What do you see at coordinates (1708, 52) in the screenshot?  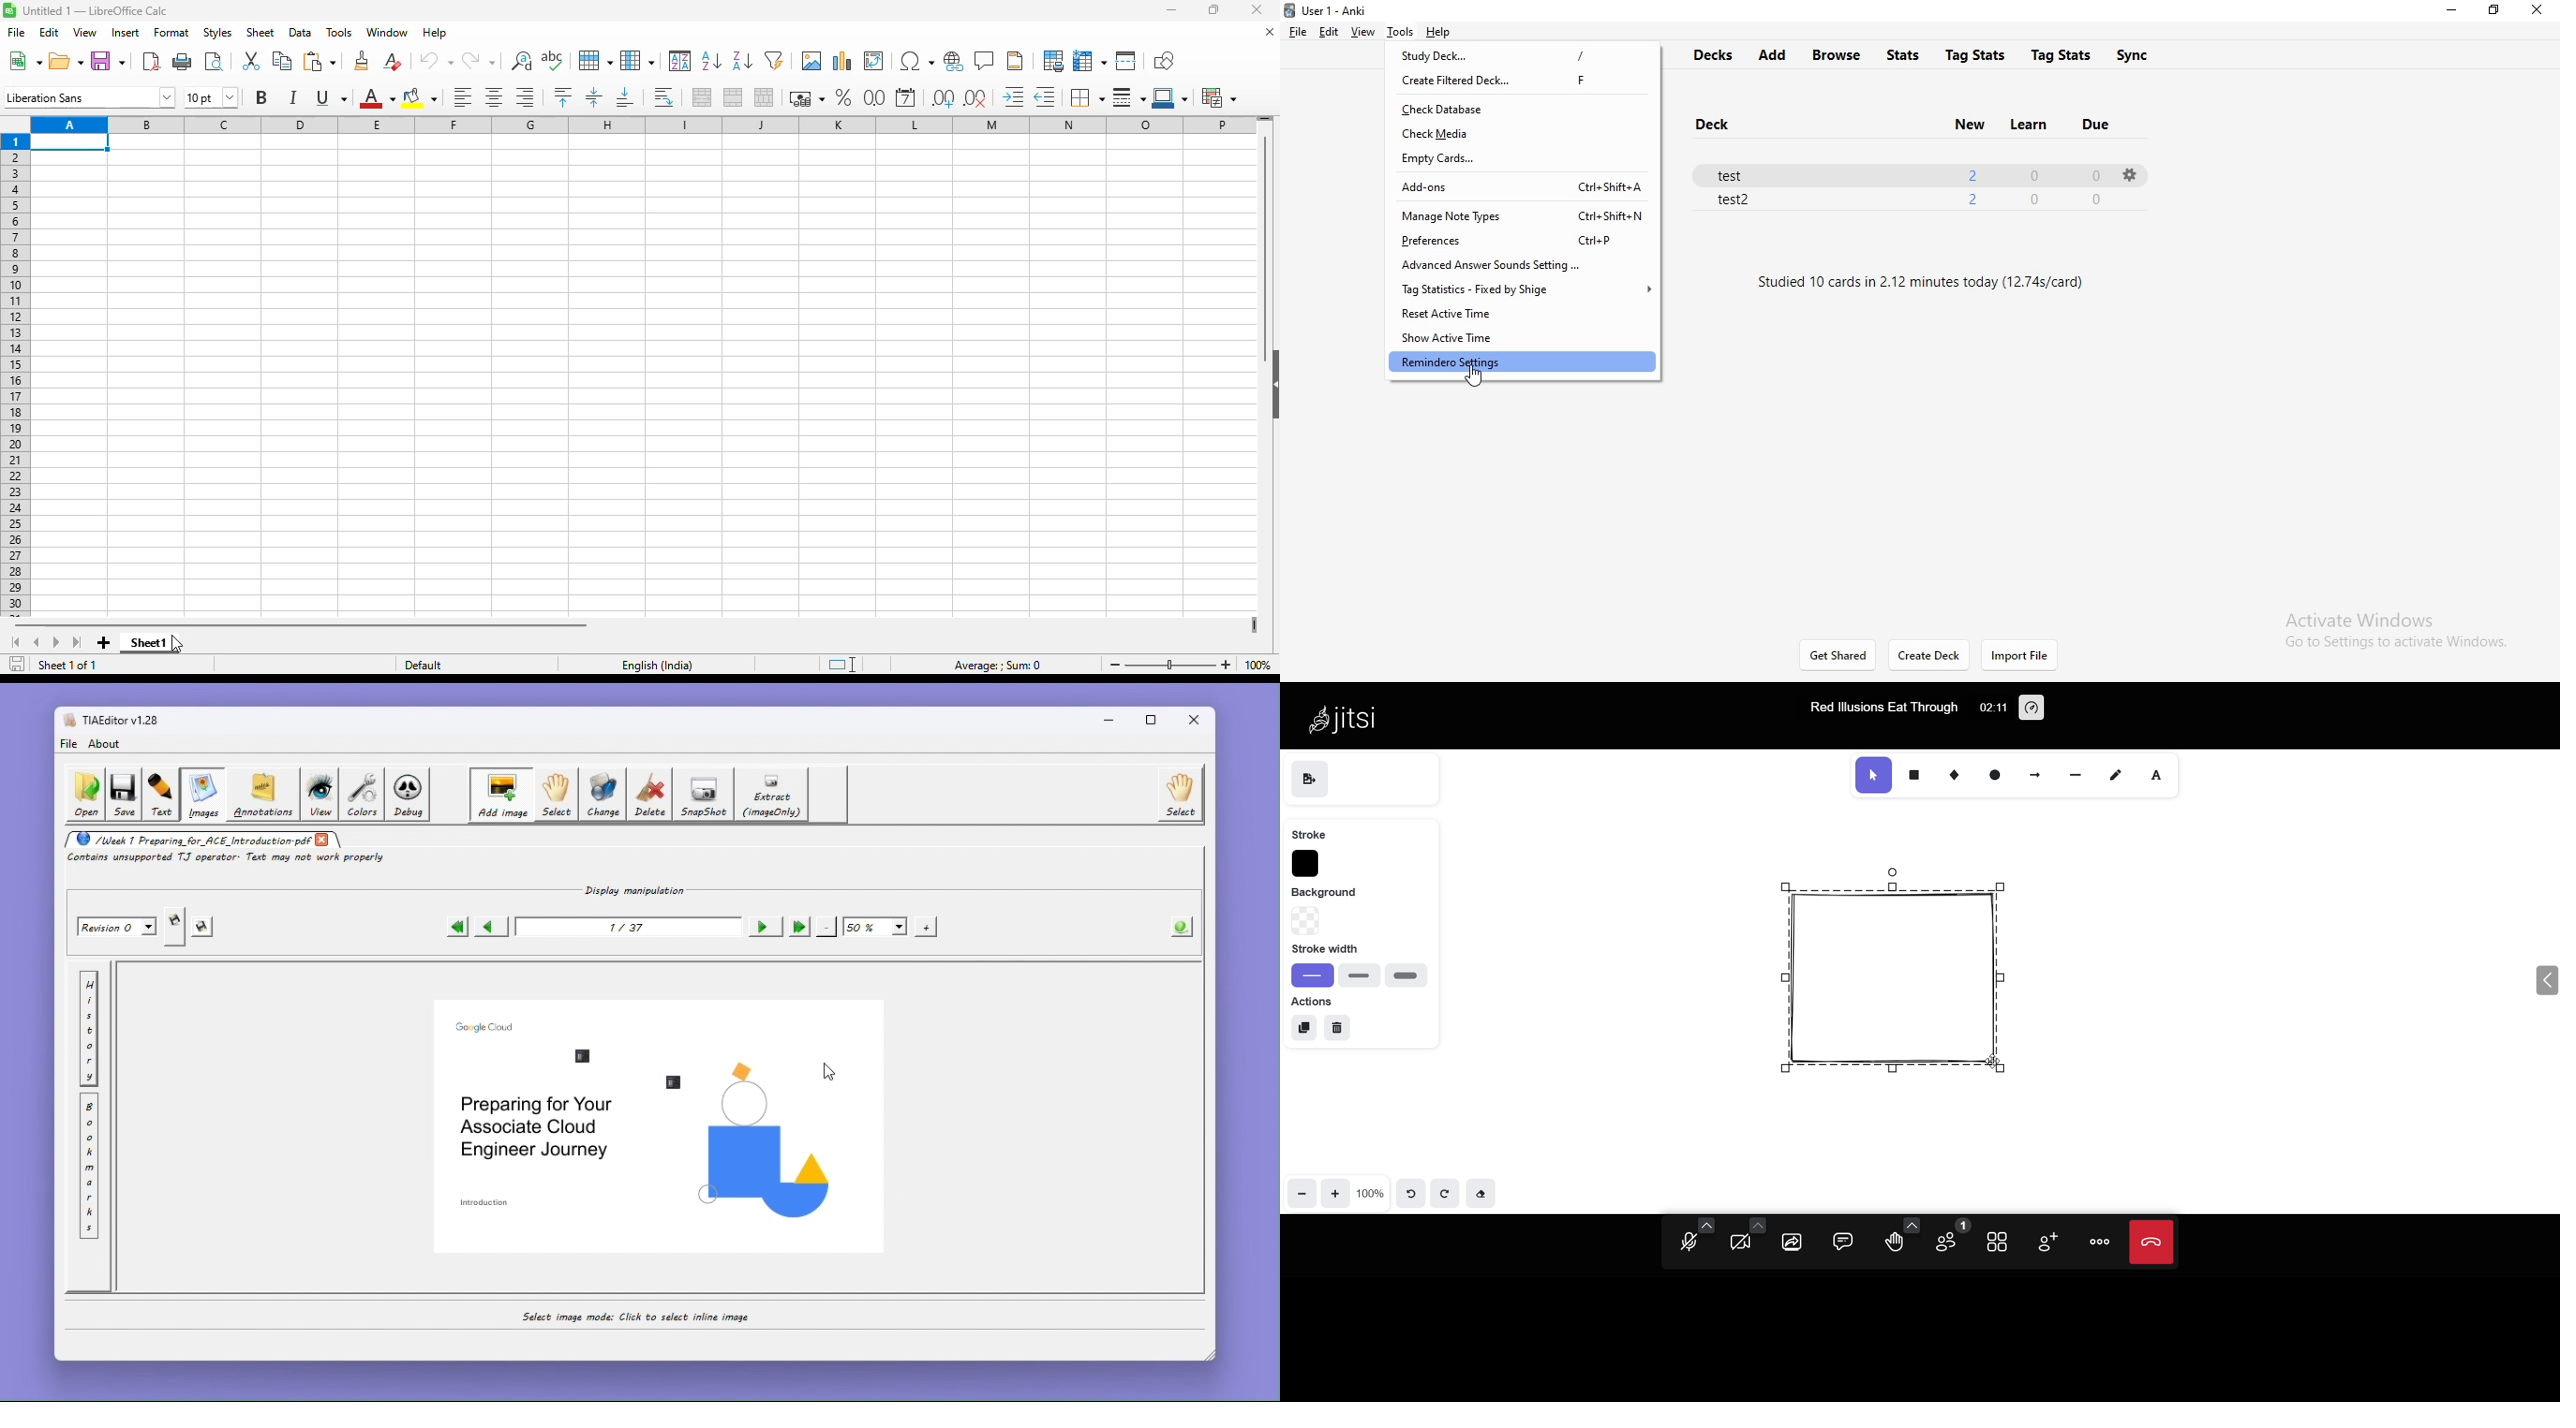 I see `decks` at bounding box center [1708, 52].